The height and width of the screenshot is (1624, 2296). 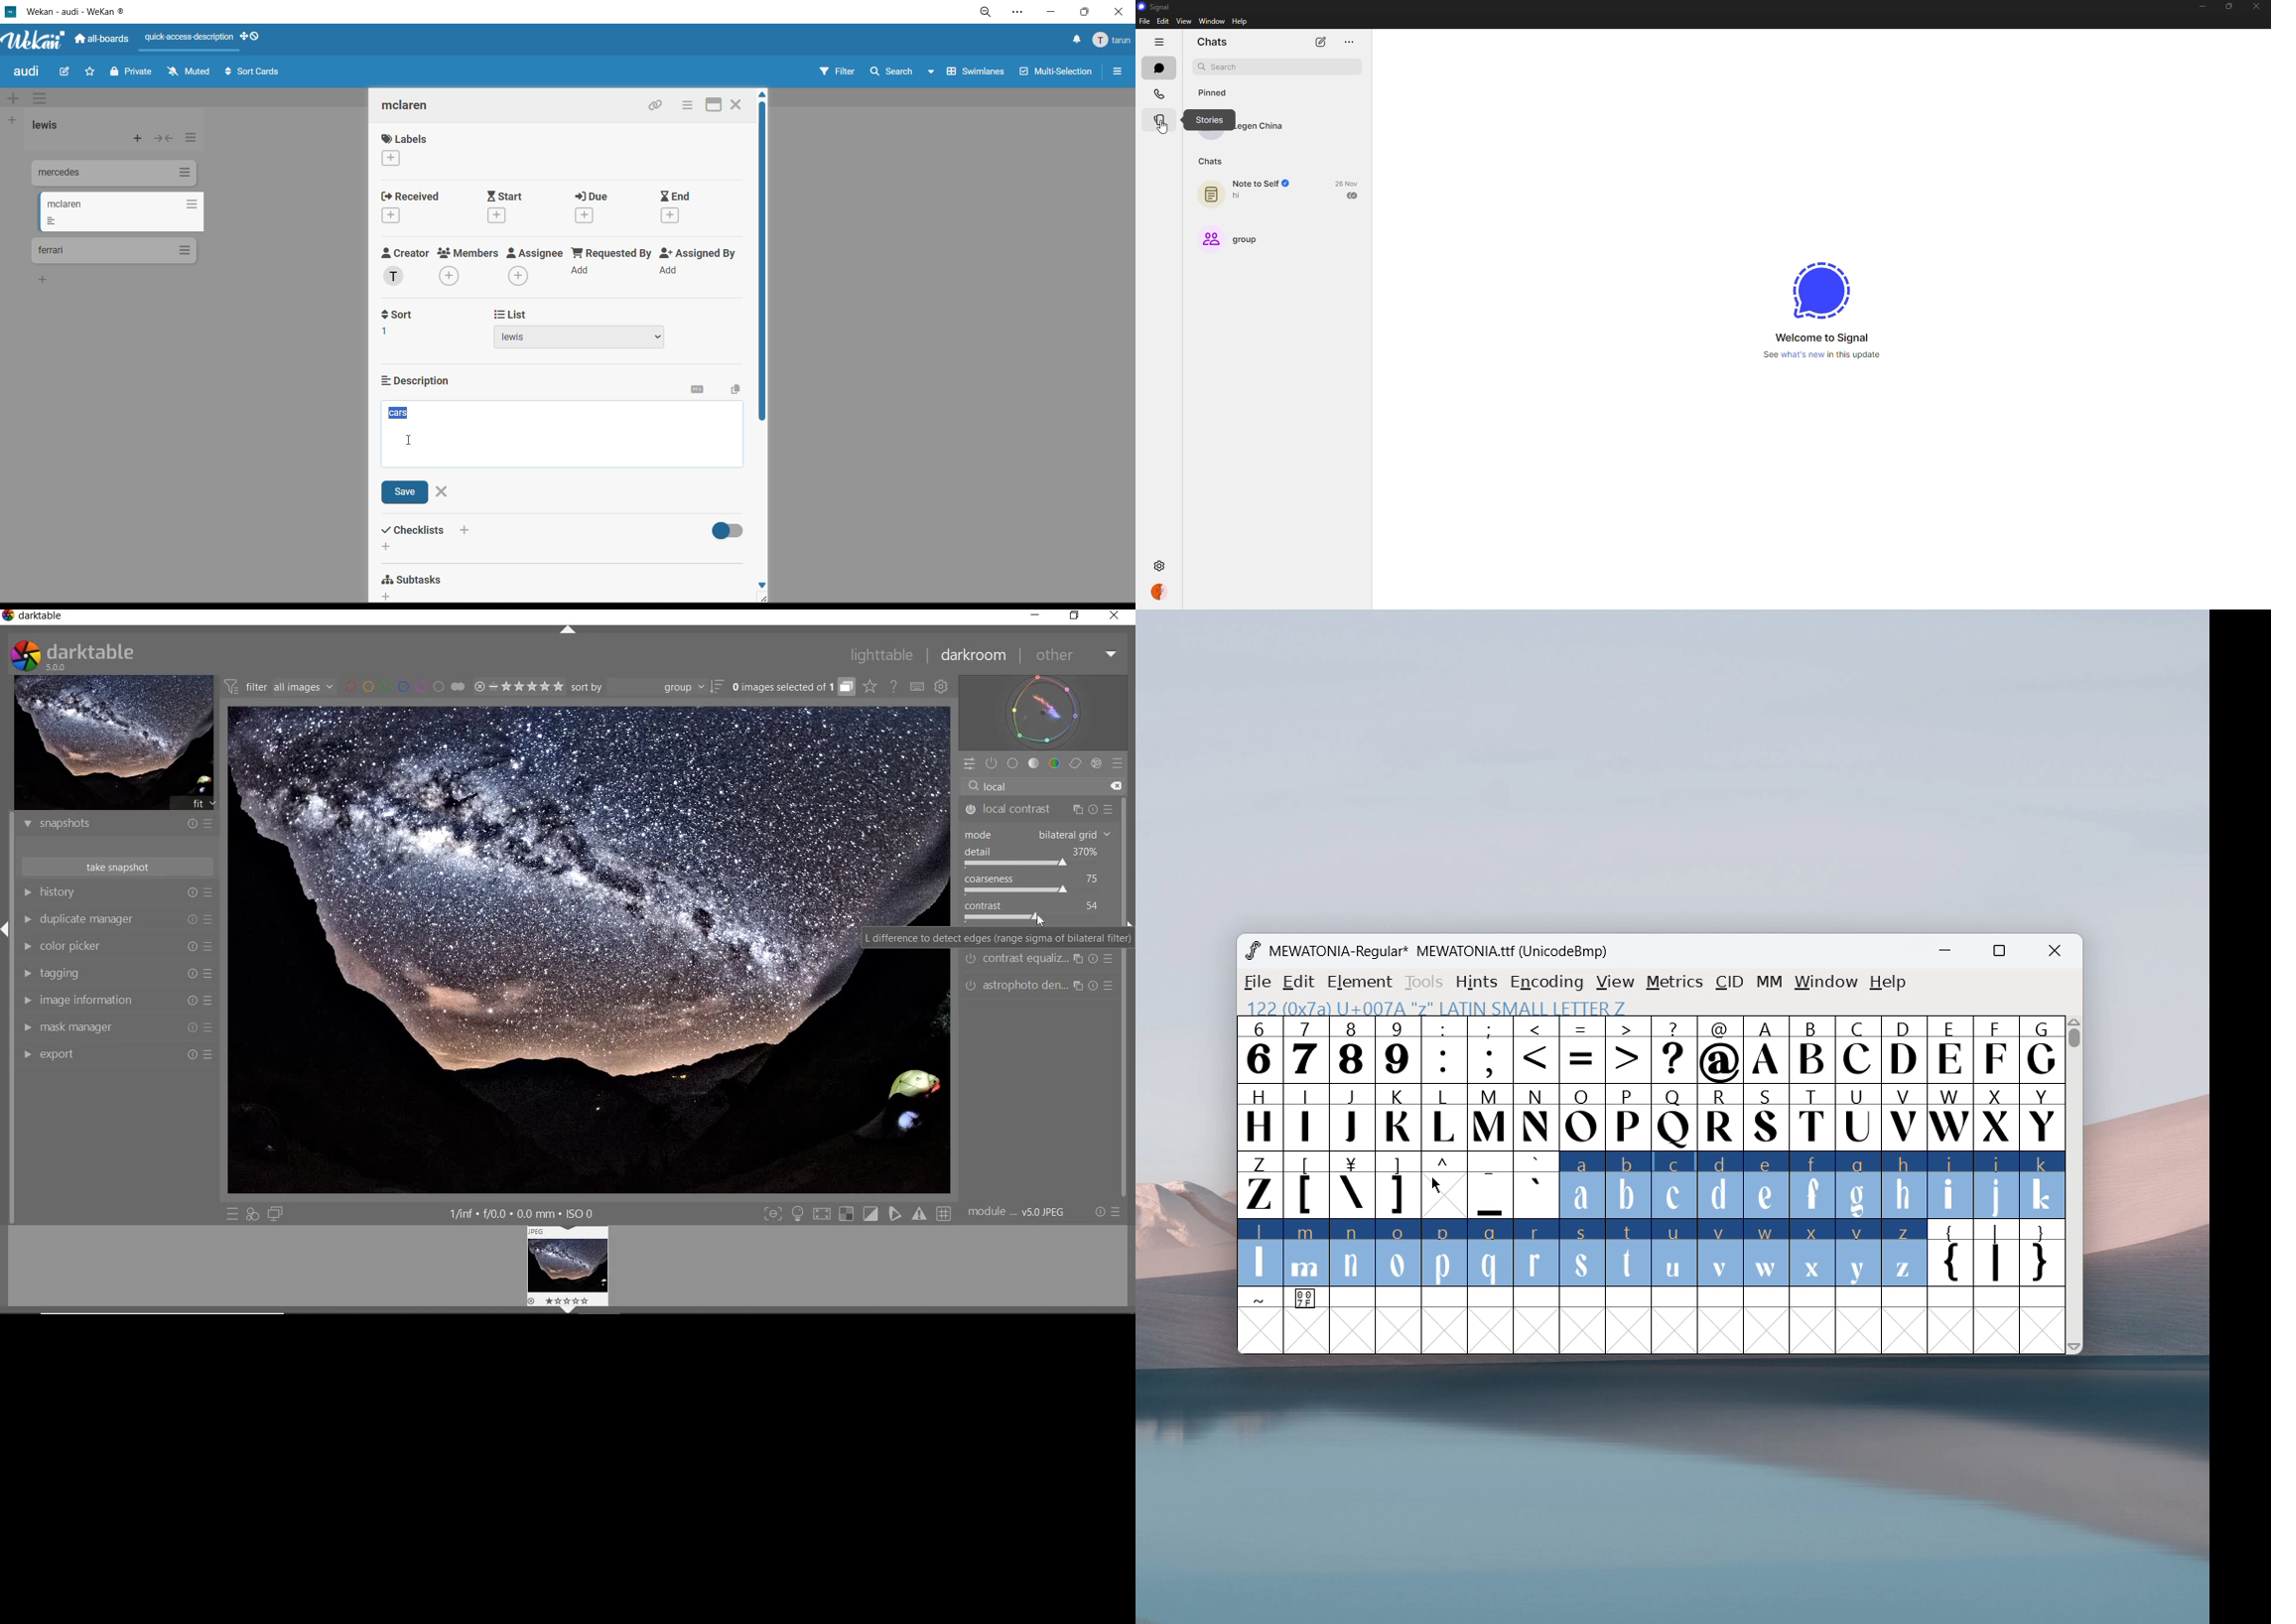 I want to click on swimlane actions, so click(x=43, y=99).